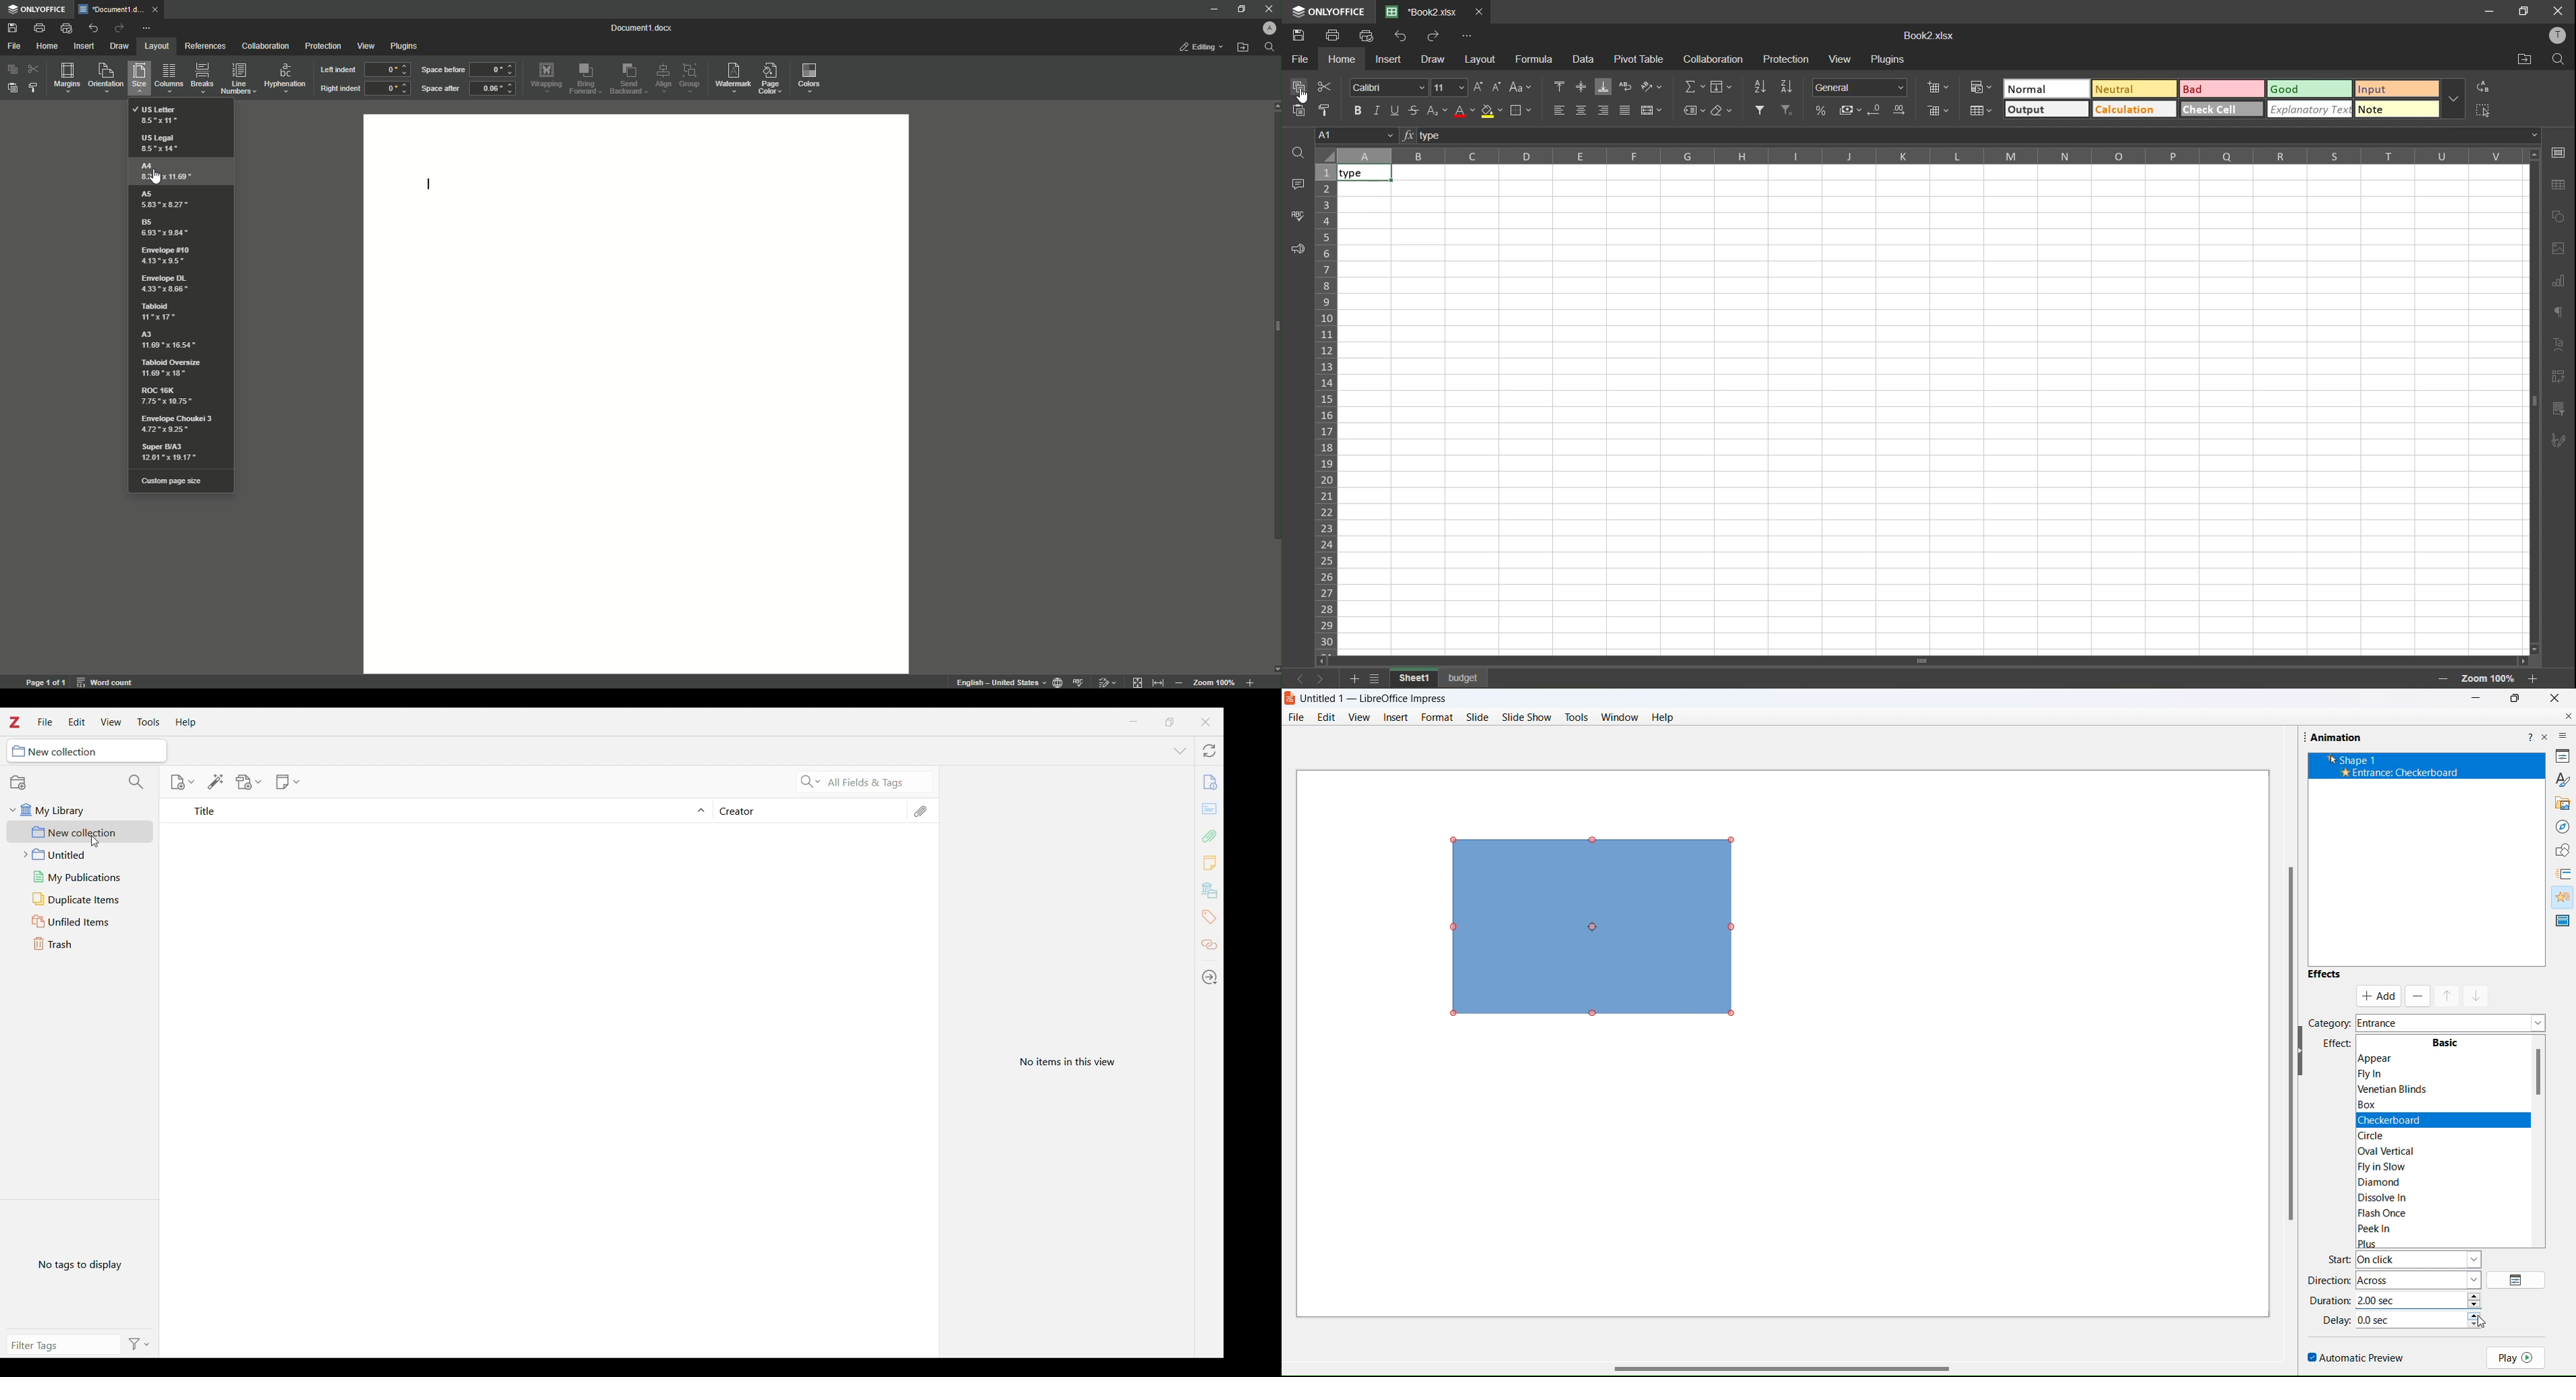 This screenshot has height=1400, width=2576. What do you see at coordinates (81, 854) in the screenshot?
I see `Untitled folder` at bounding box center [81, 854].